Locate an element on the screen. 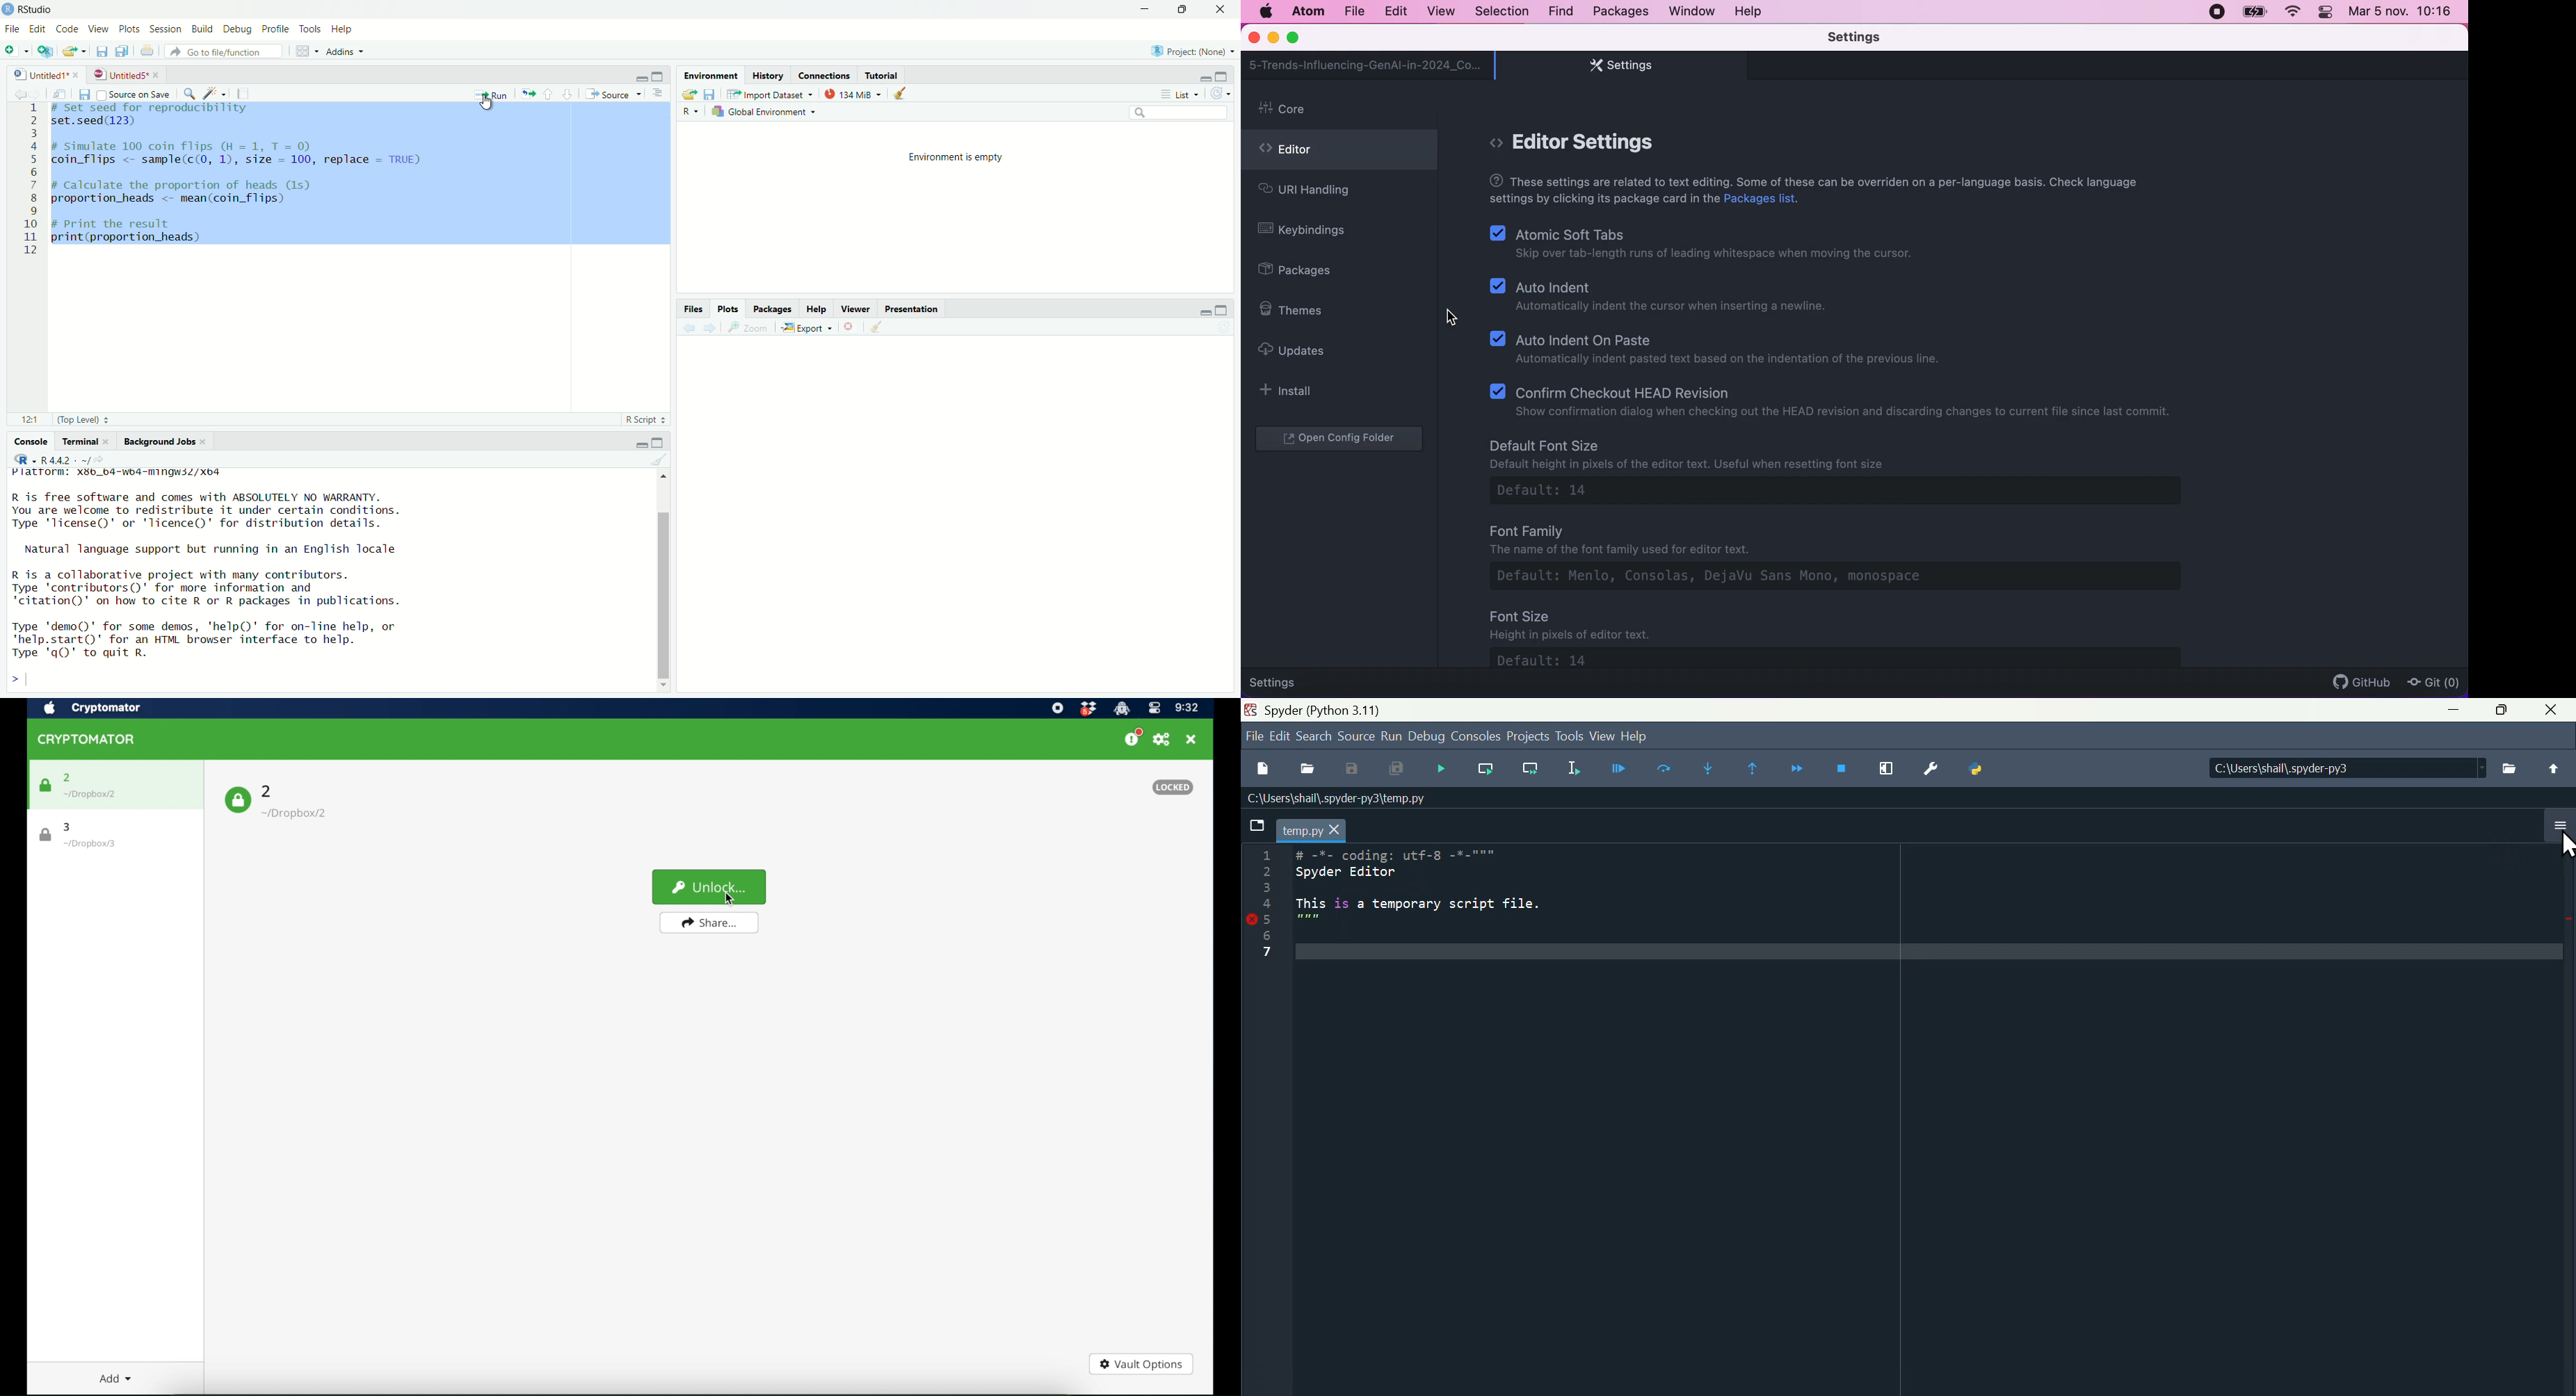  font family is located at coordinates (1853, 559).